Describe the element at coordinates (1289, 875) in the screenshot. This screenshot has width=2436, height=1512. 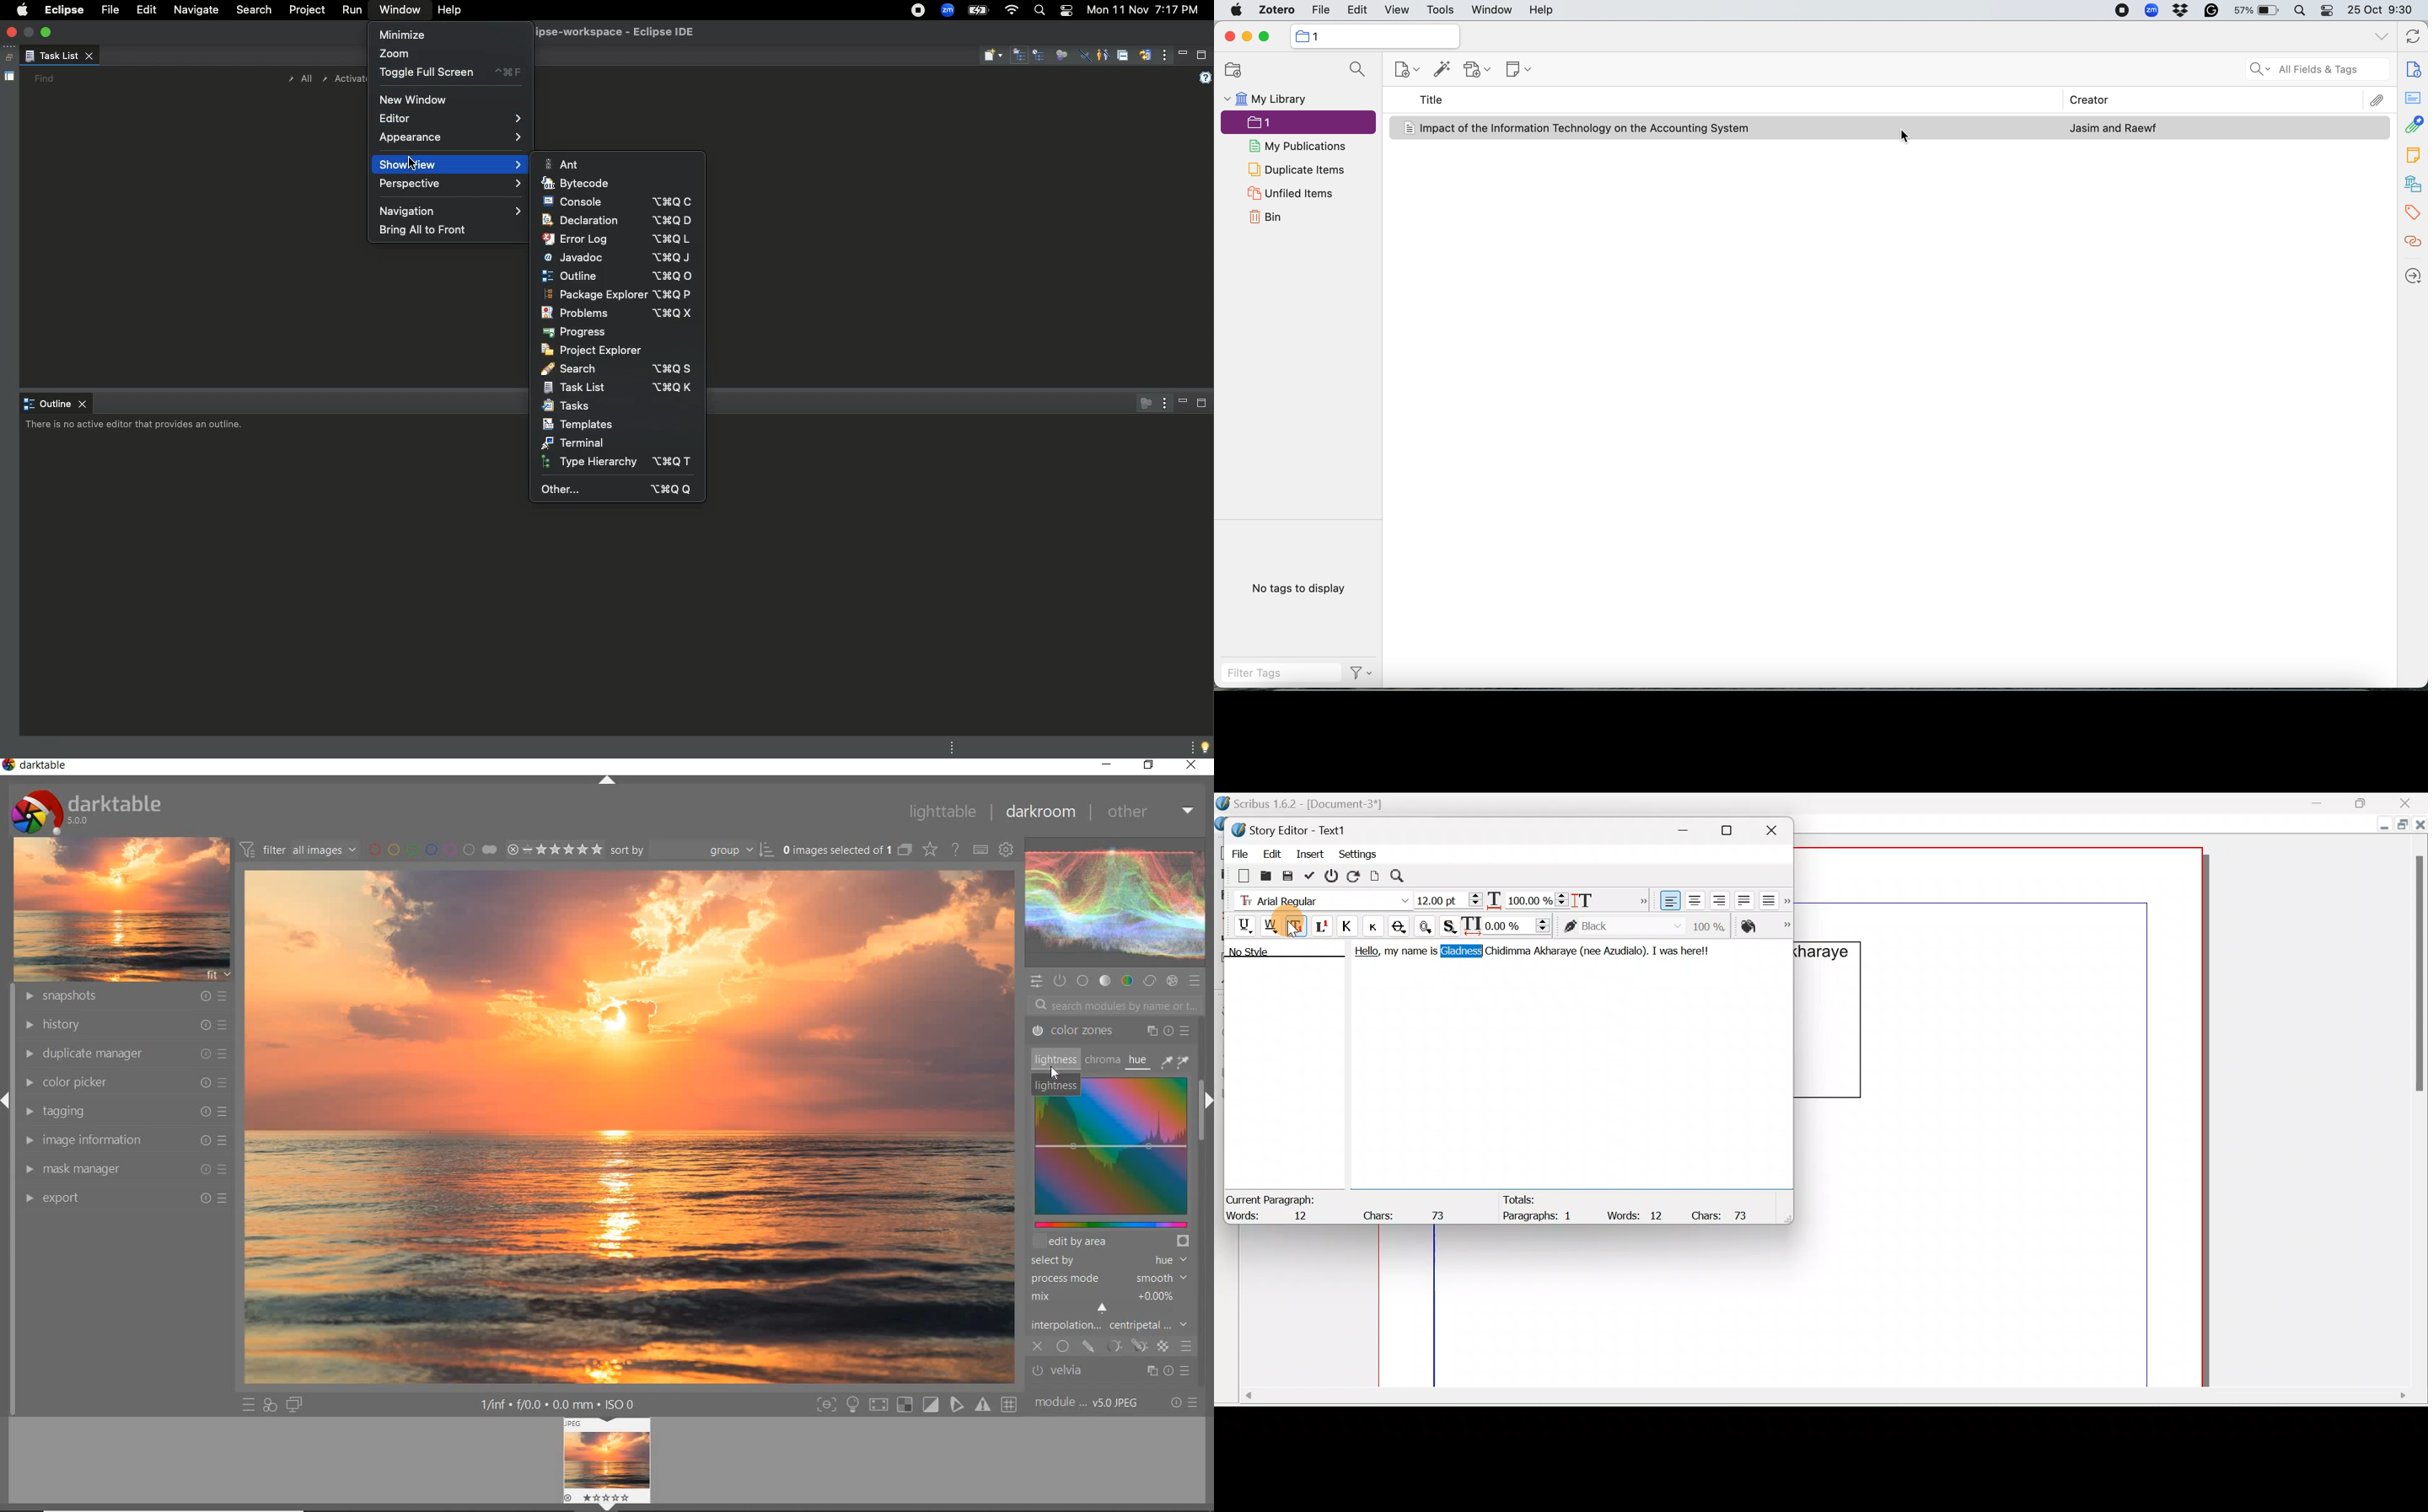
I see `Save to file` at that location.